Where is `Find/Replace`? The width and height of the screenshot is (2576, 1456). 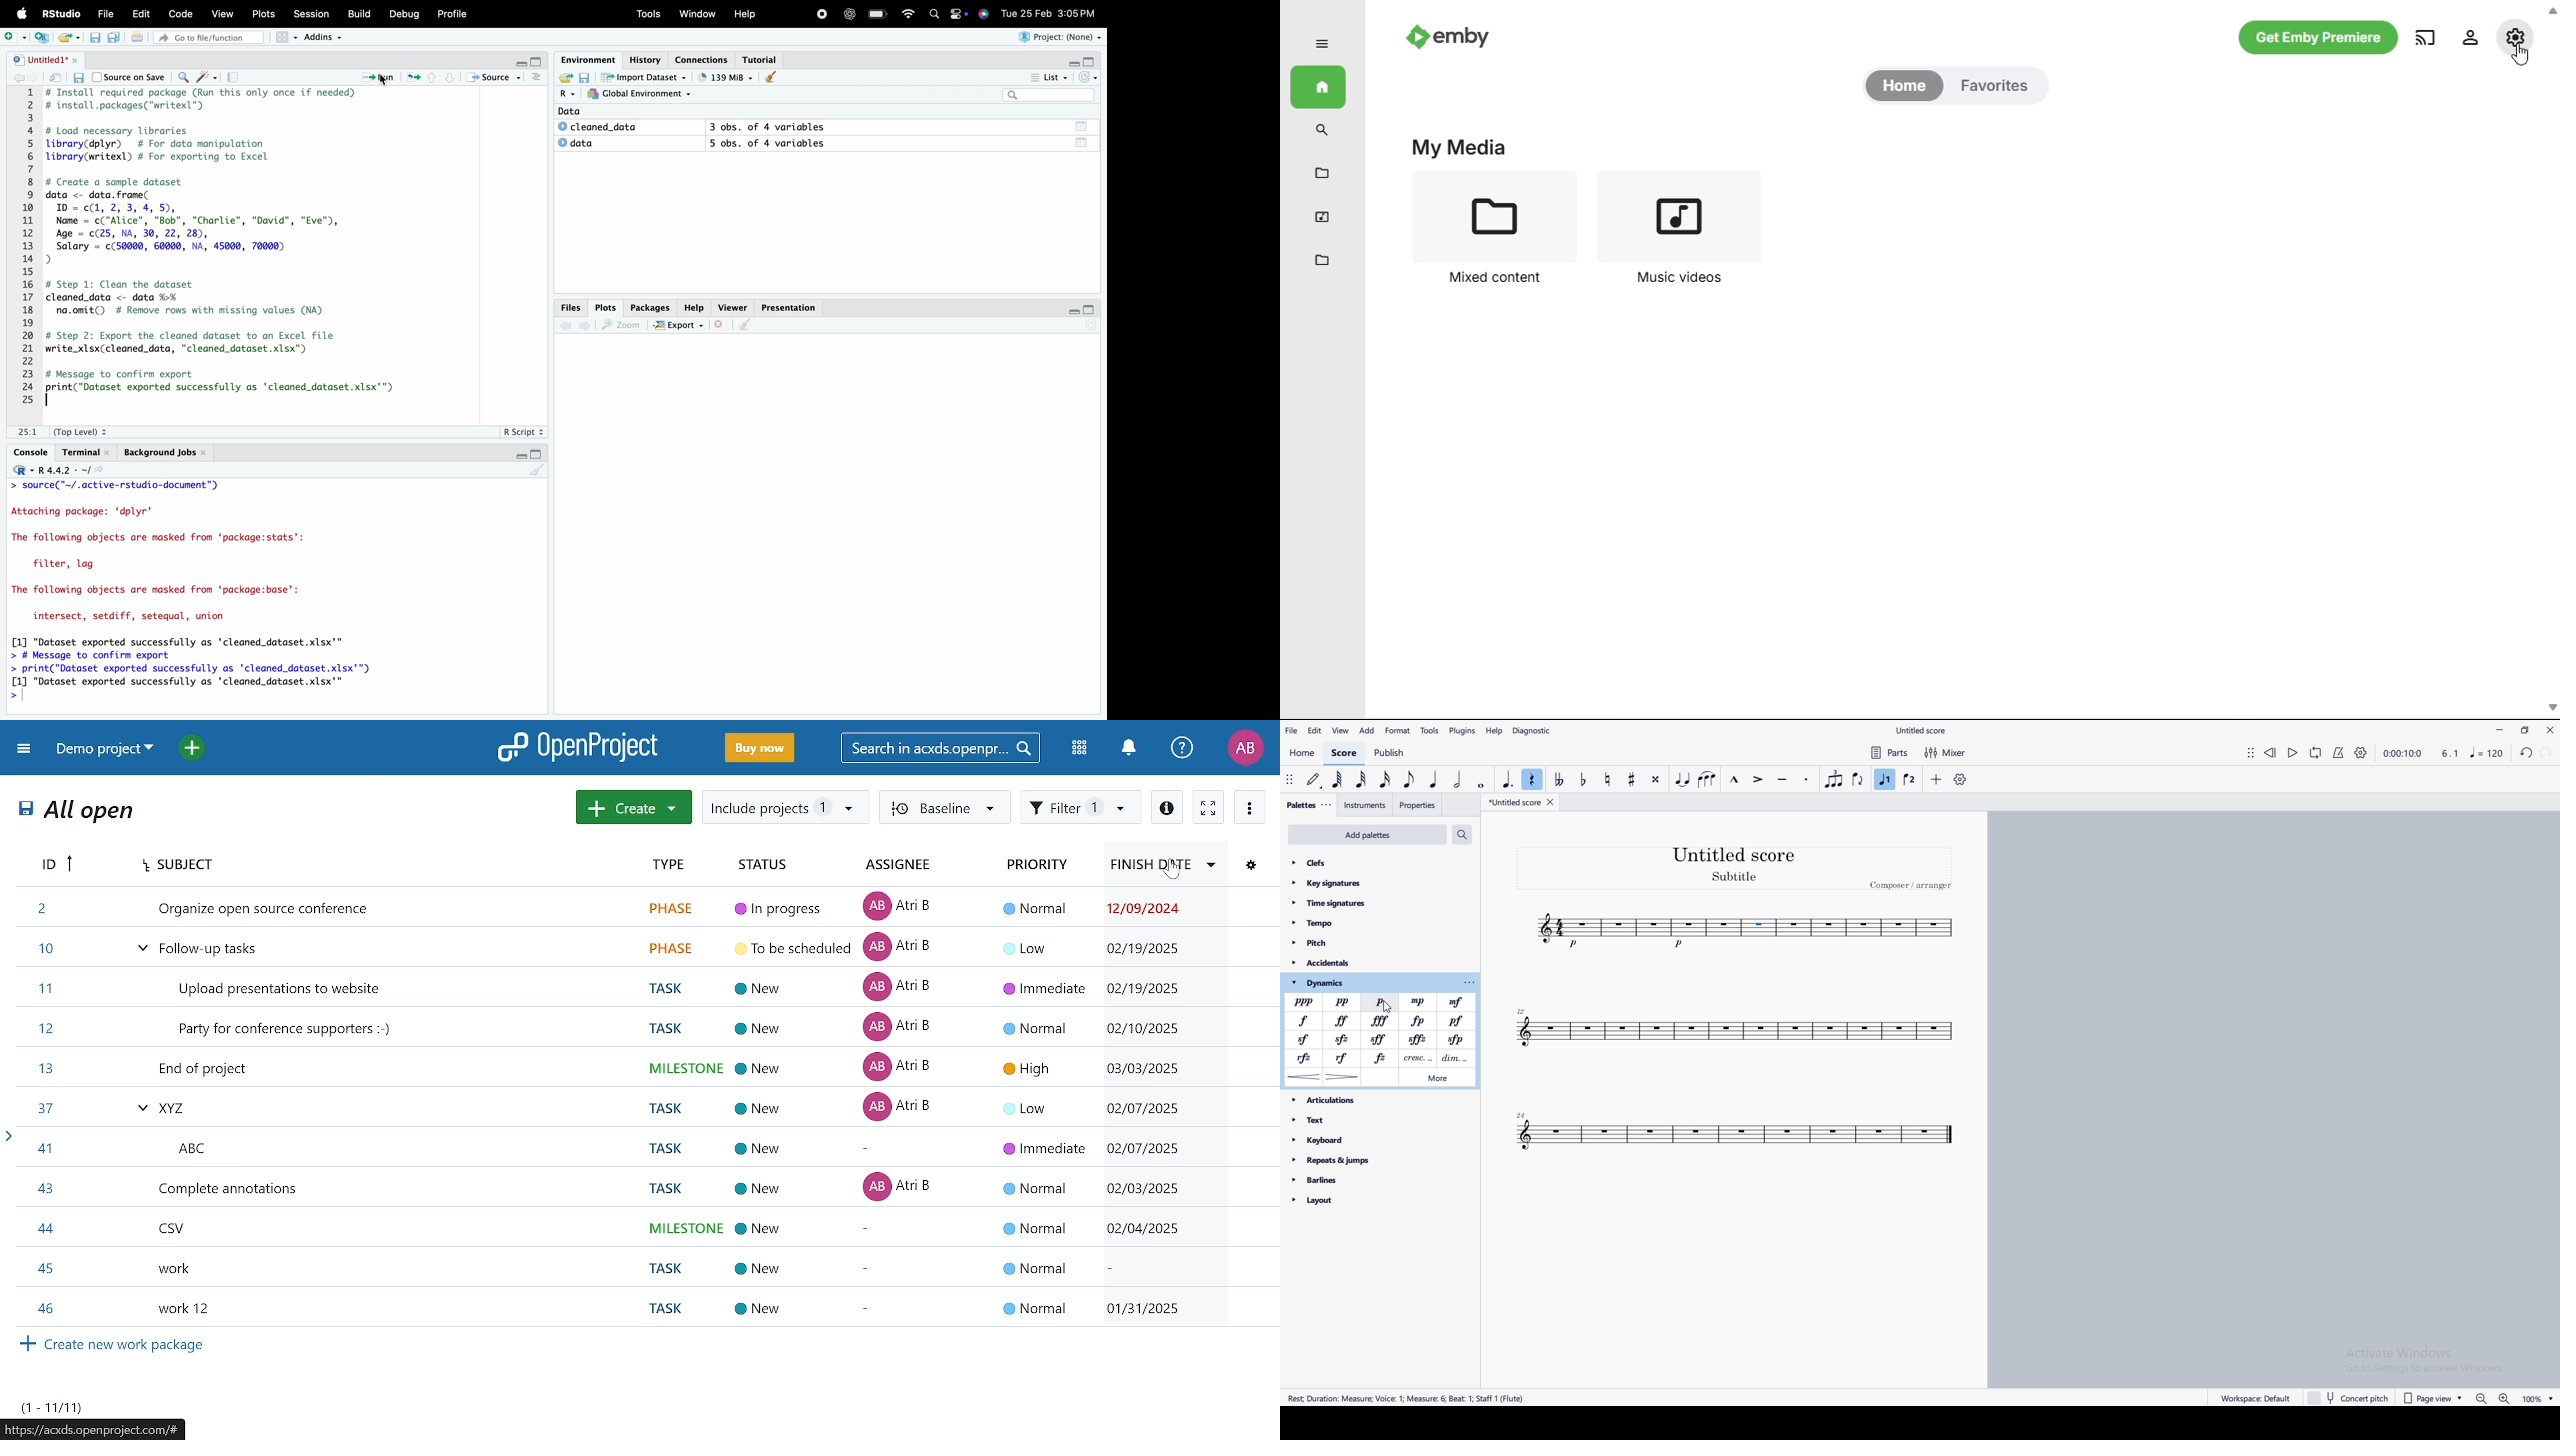
Find/Replace is located at coordinates (183, 77).